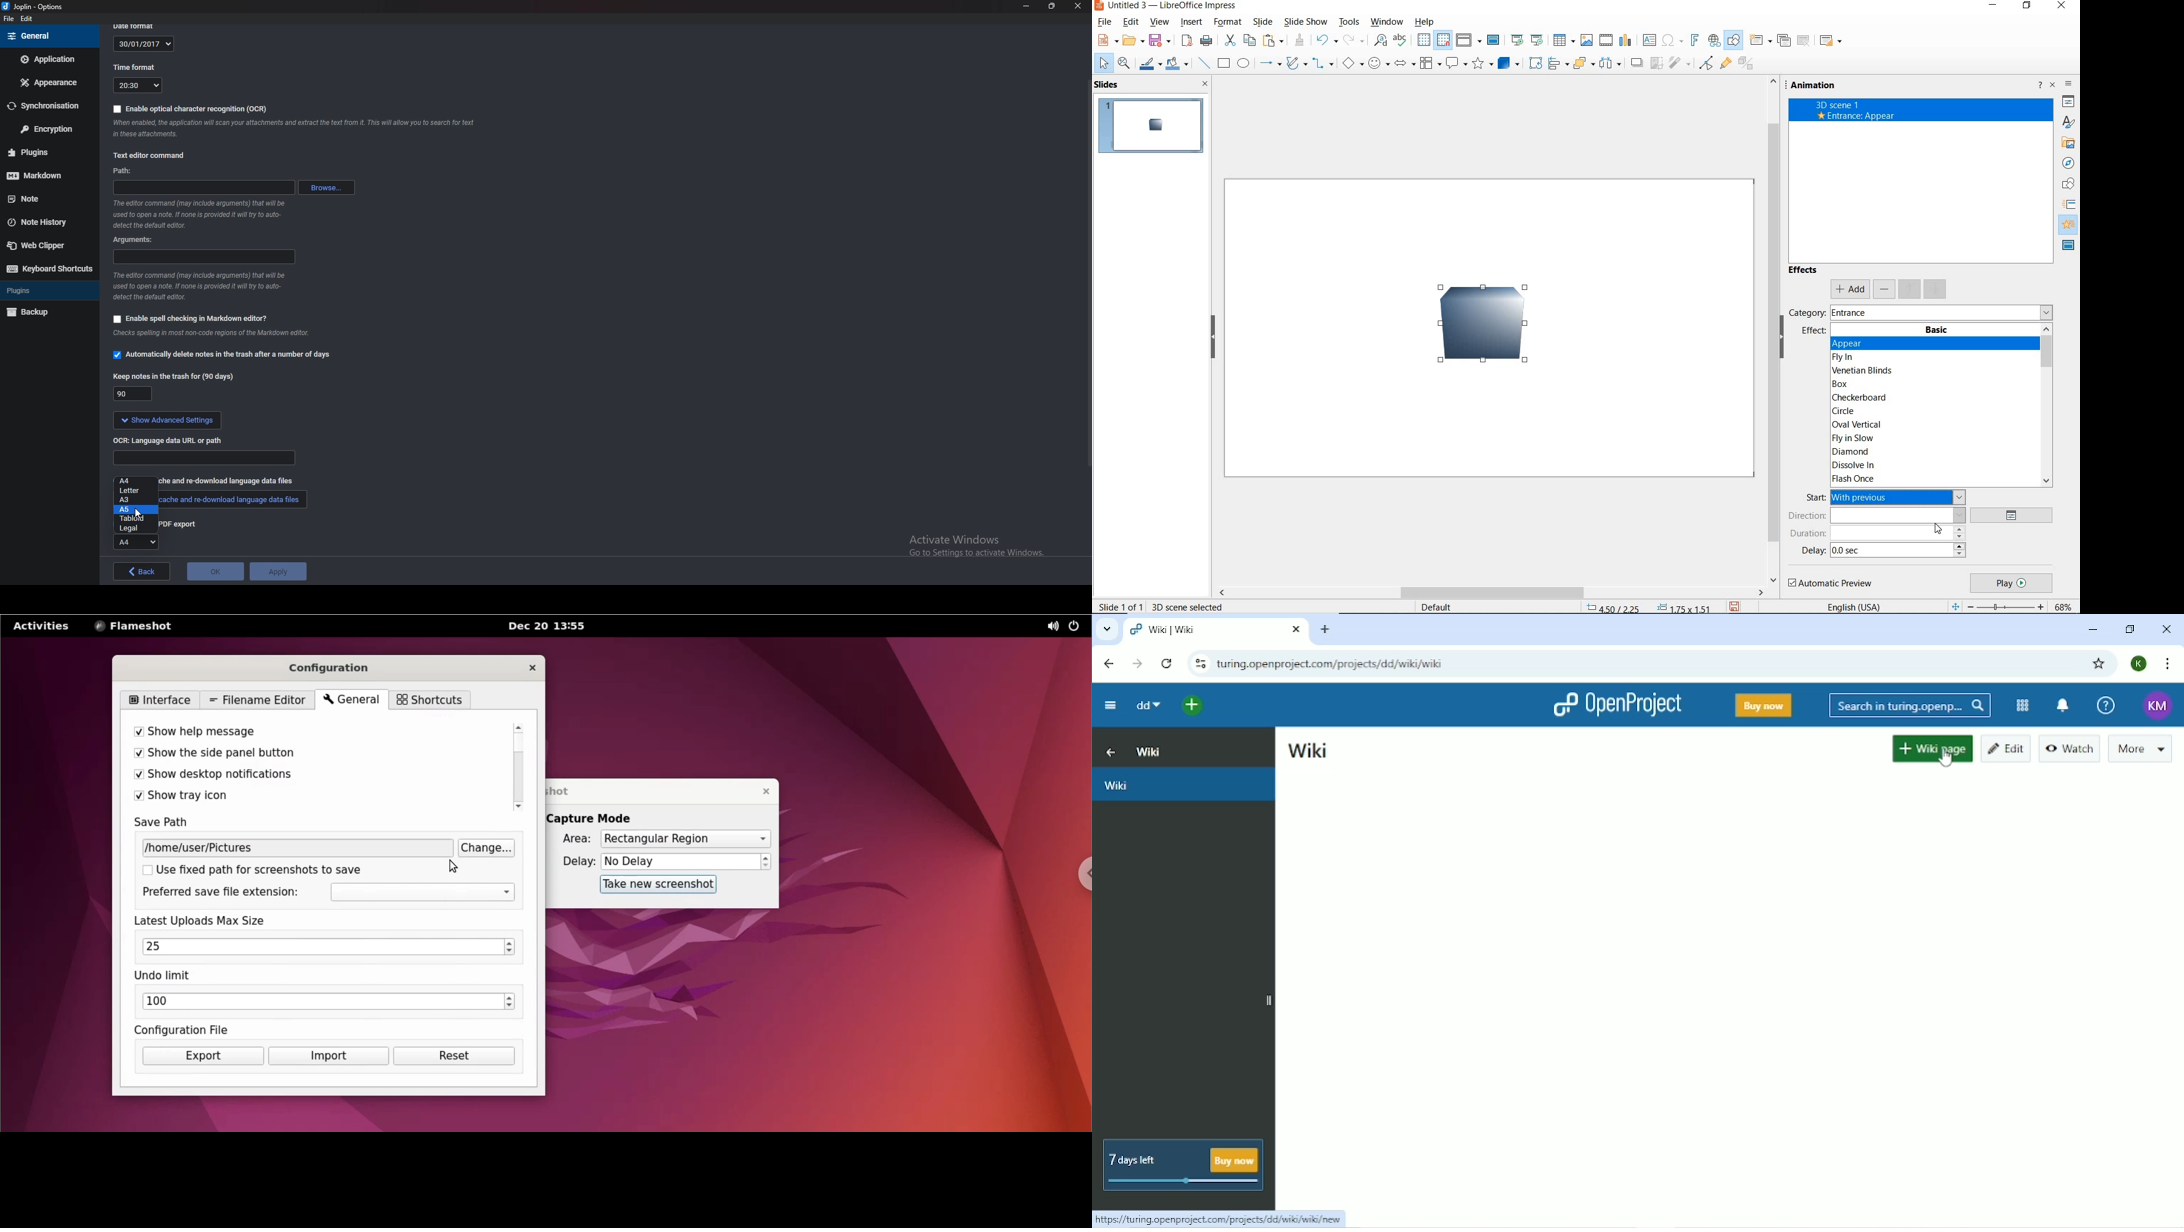  What do you see at coordinates (1832, 41) in the screenshot?
I see `slide layout` at bounding box center [1832, 41].